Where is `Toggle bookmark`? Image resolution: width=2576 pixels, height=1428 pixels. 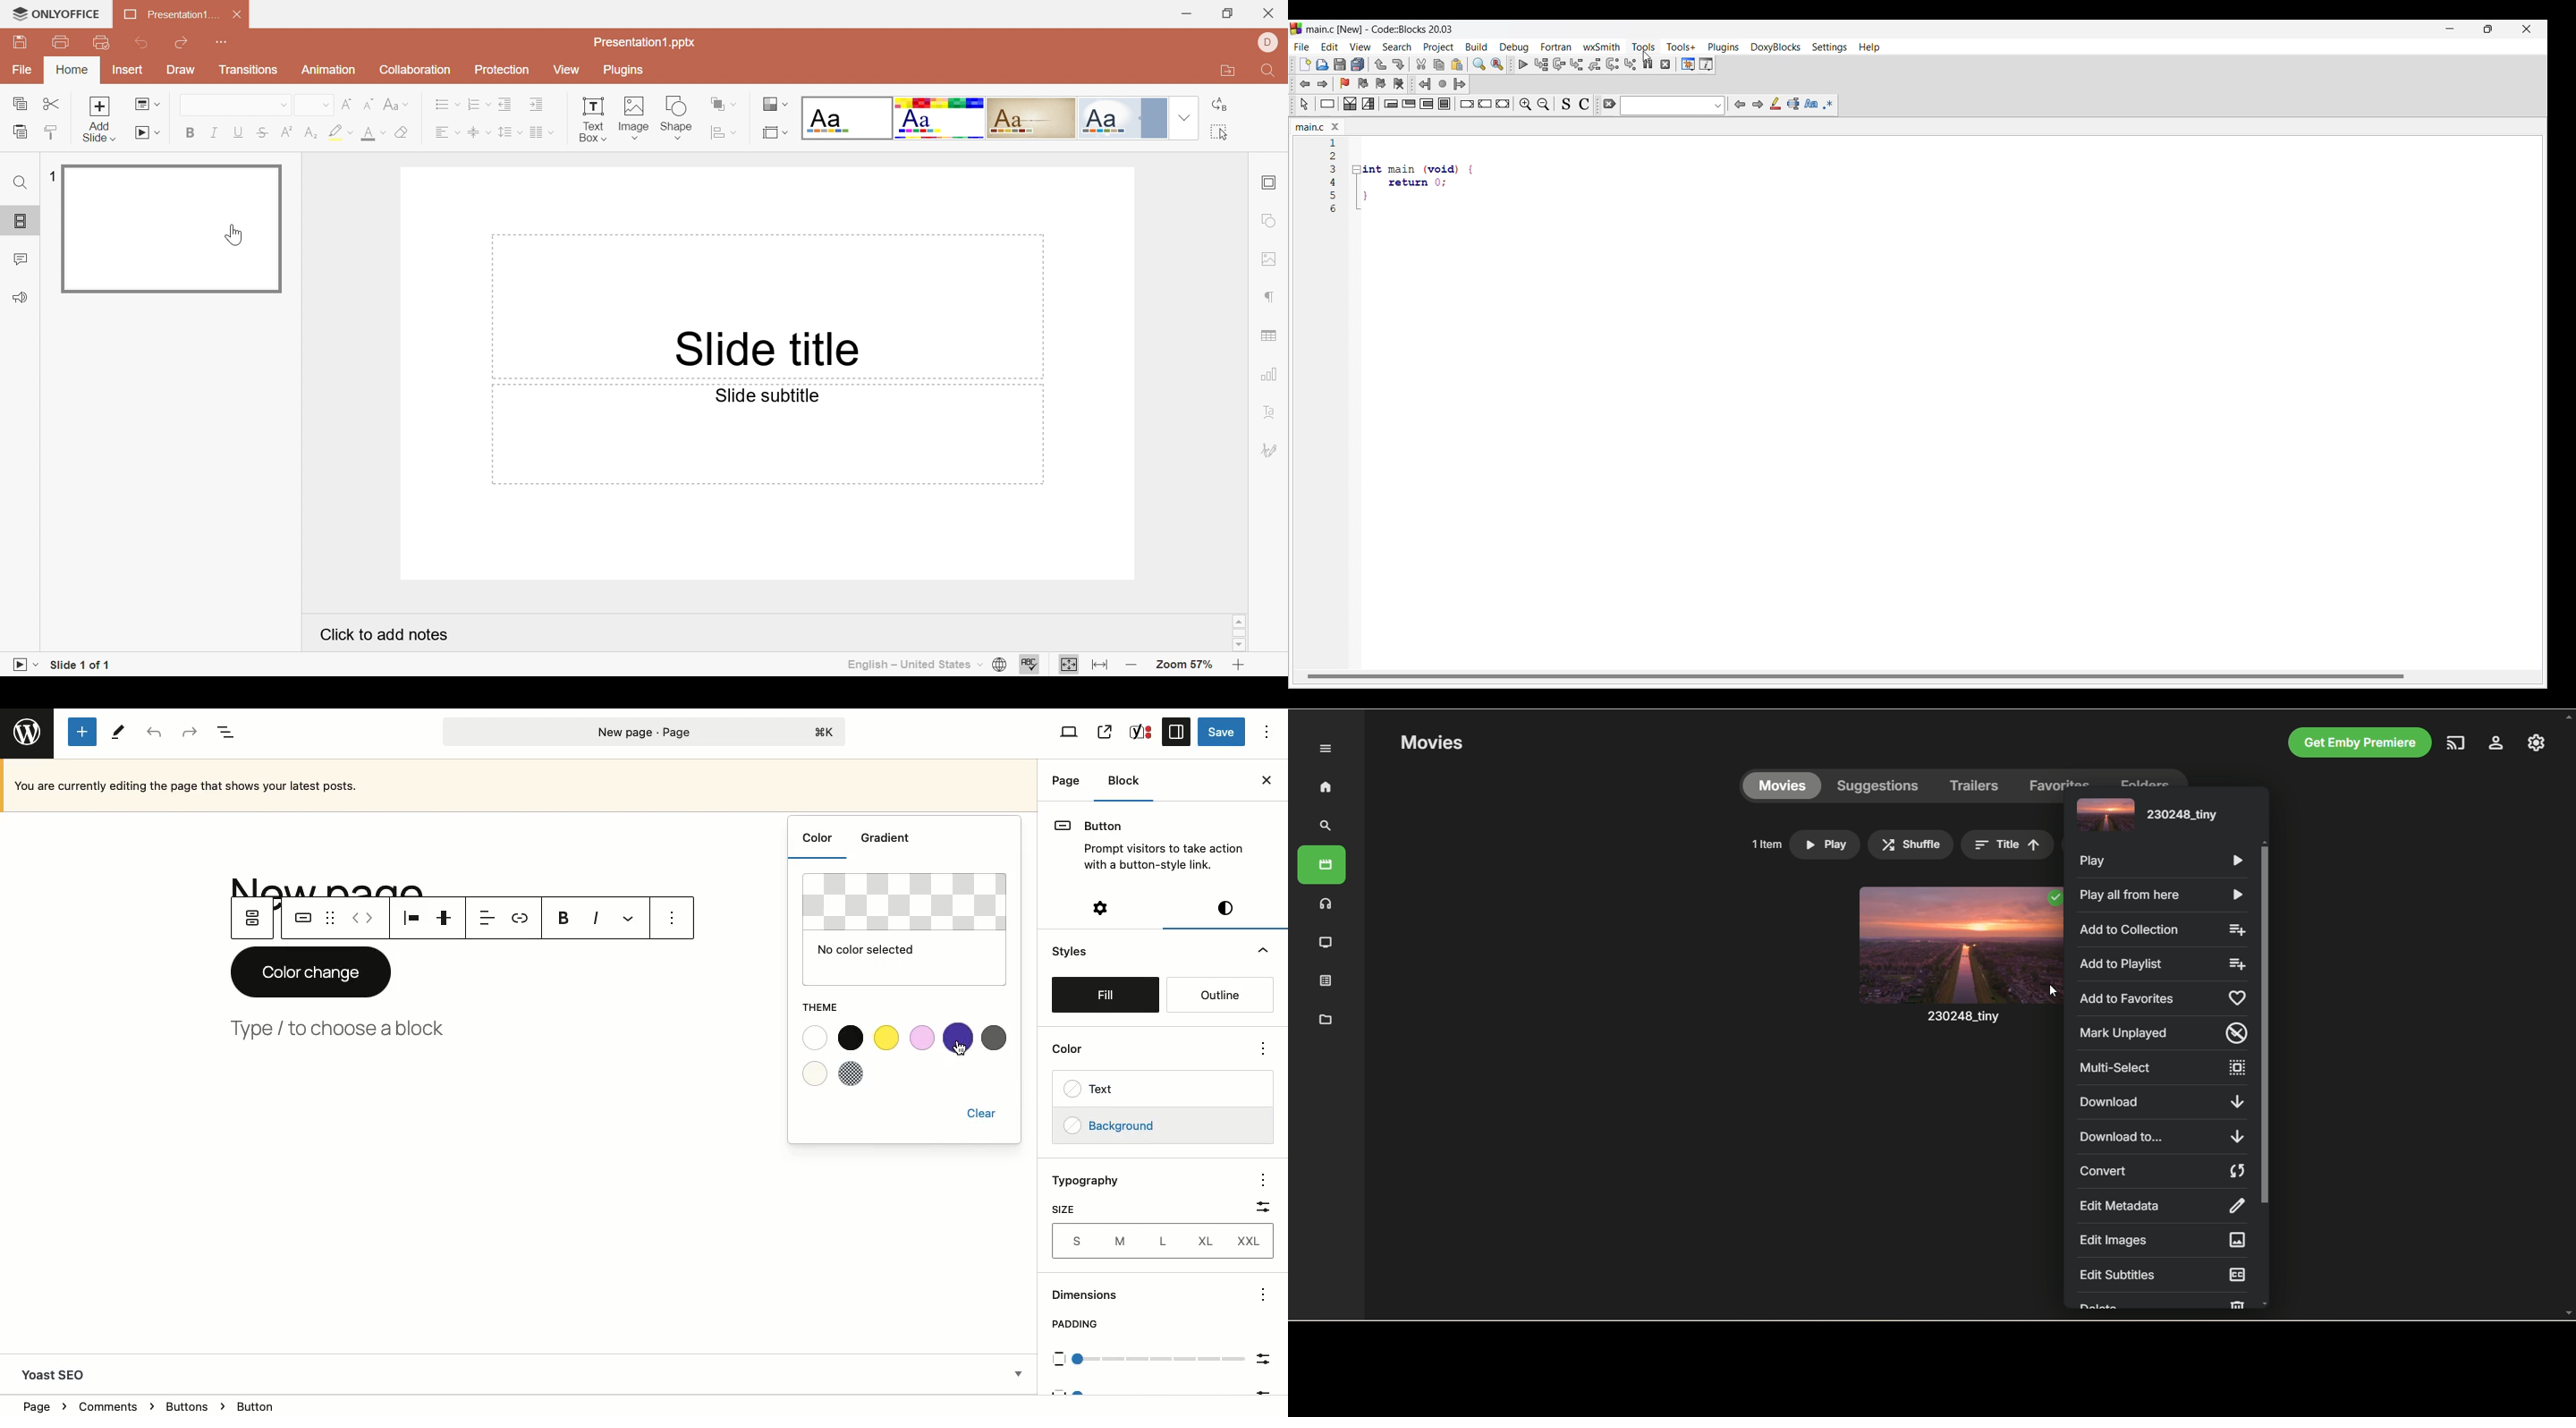
Toggle bookmark is located at coordinates (1344, 84).